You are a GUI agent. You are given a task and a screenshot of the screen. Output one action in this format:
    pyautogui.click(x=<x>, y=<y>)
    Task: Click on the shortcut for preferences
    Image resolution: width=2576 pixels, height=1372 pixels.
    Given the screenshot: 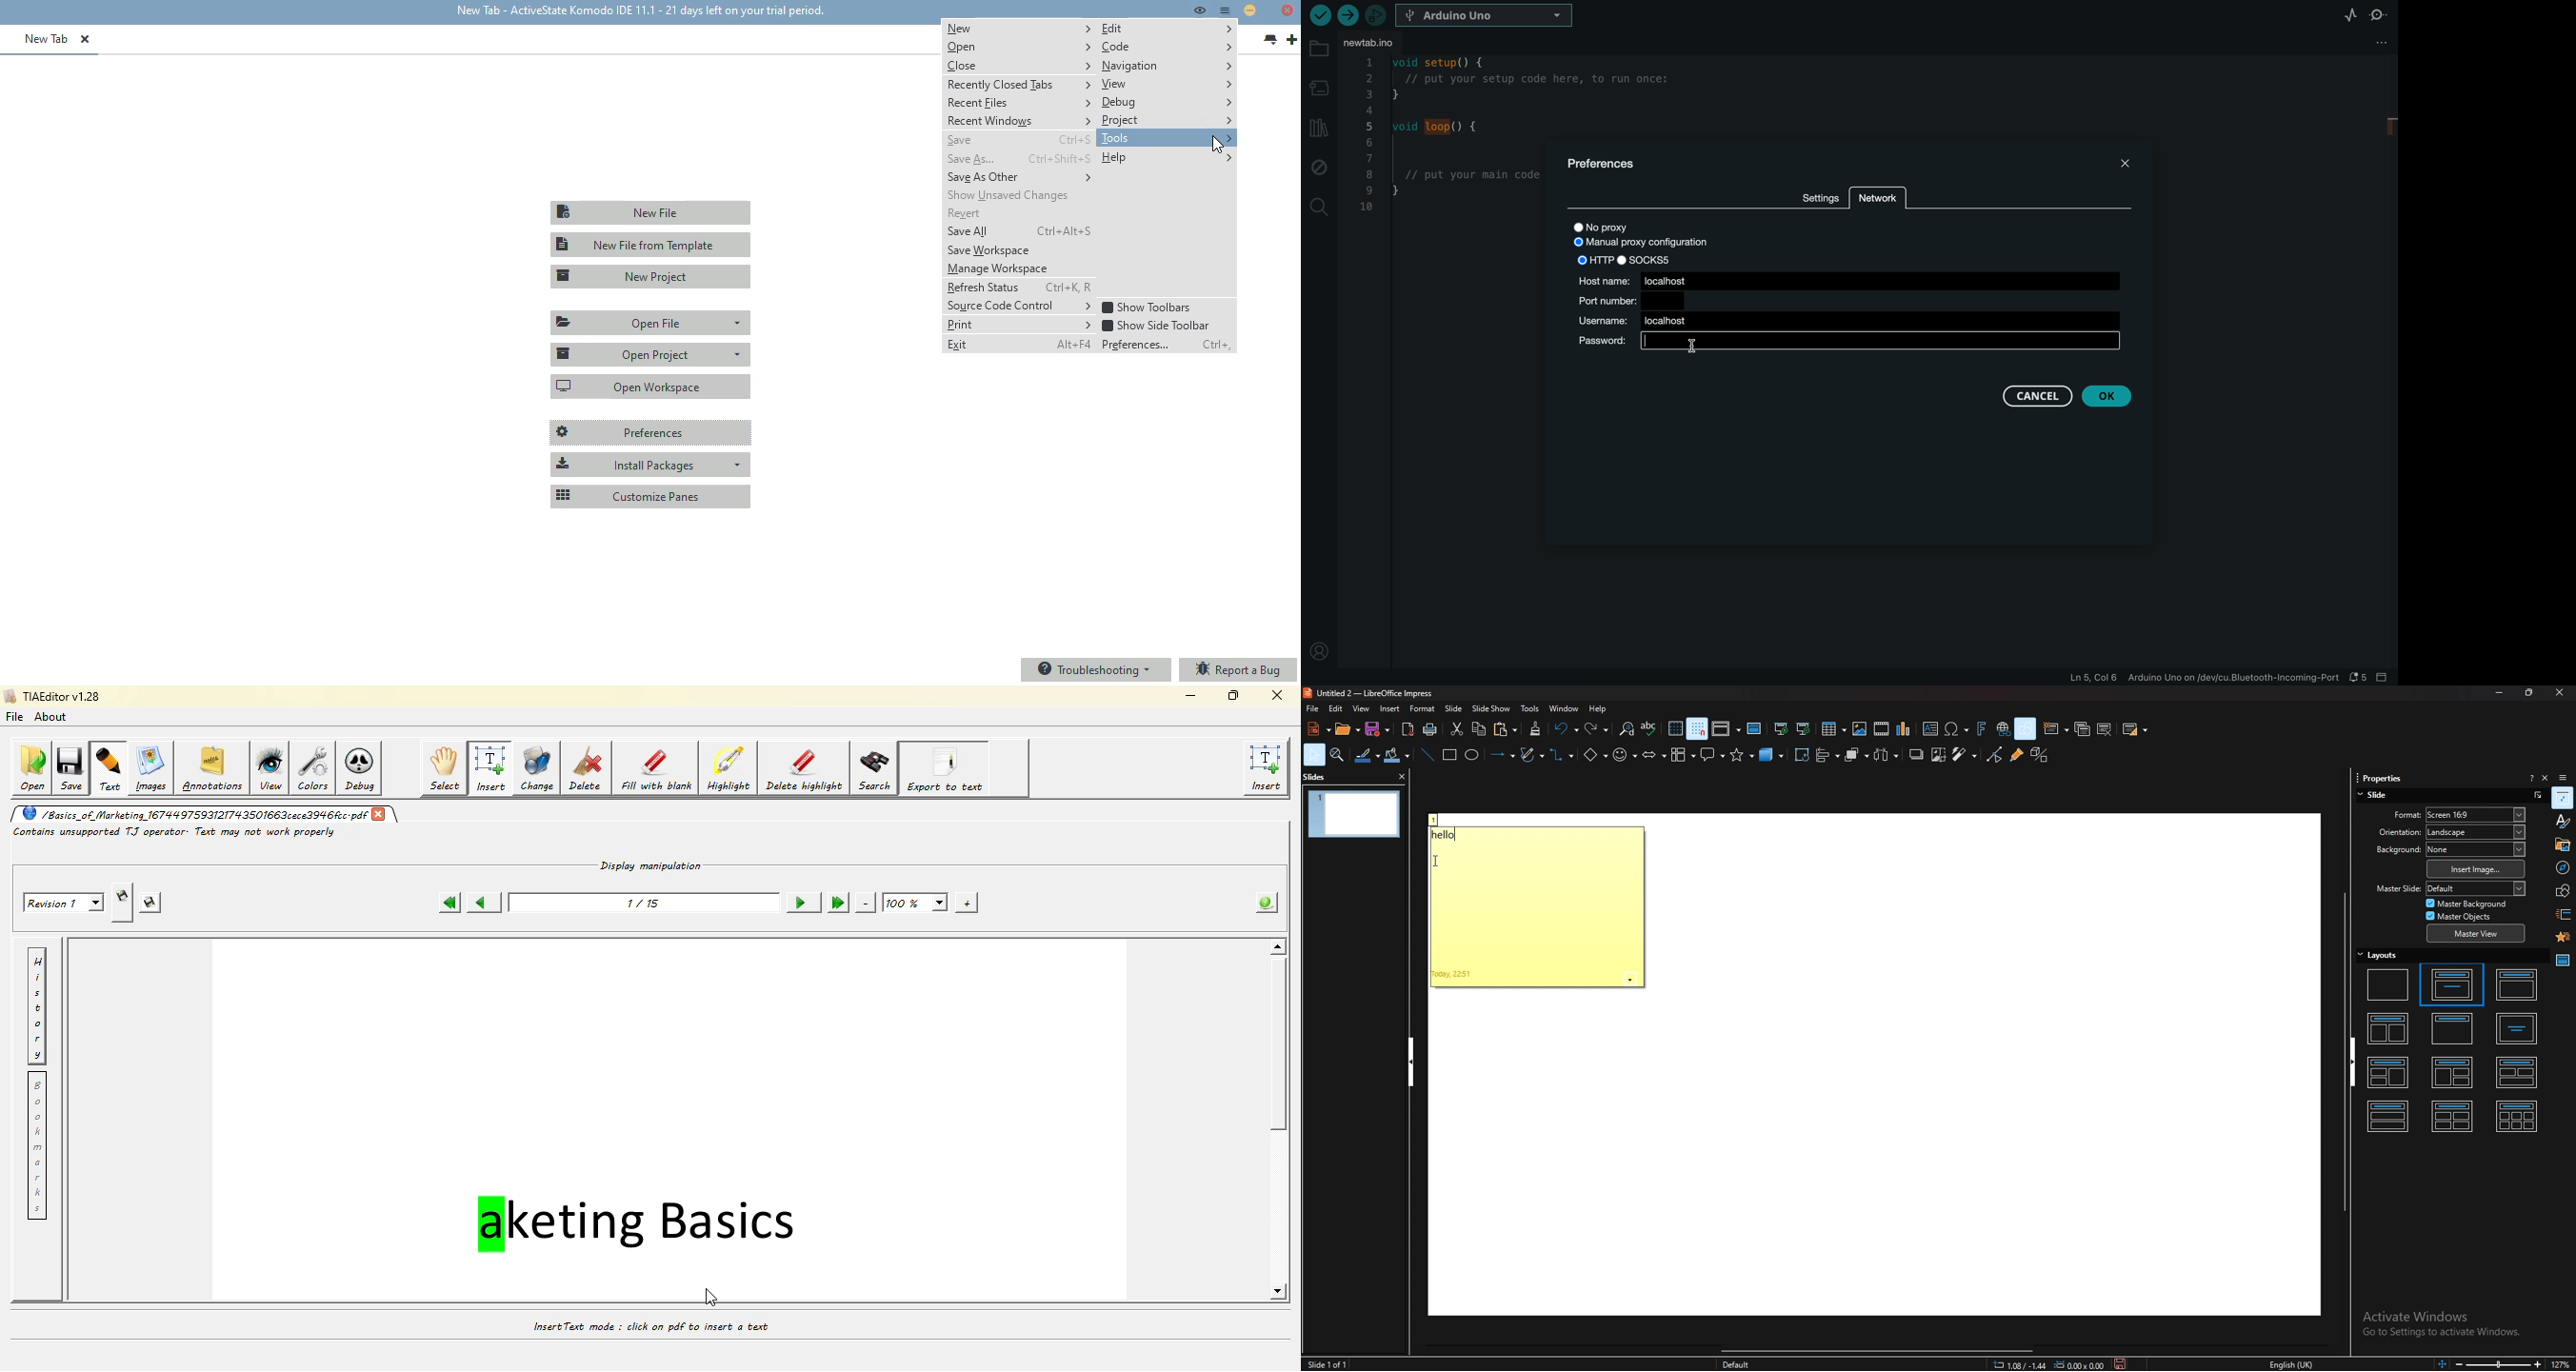 What is the action you would take?
    pyautogui.click(x=1217, y=345)
    